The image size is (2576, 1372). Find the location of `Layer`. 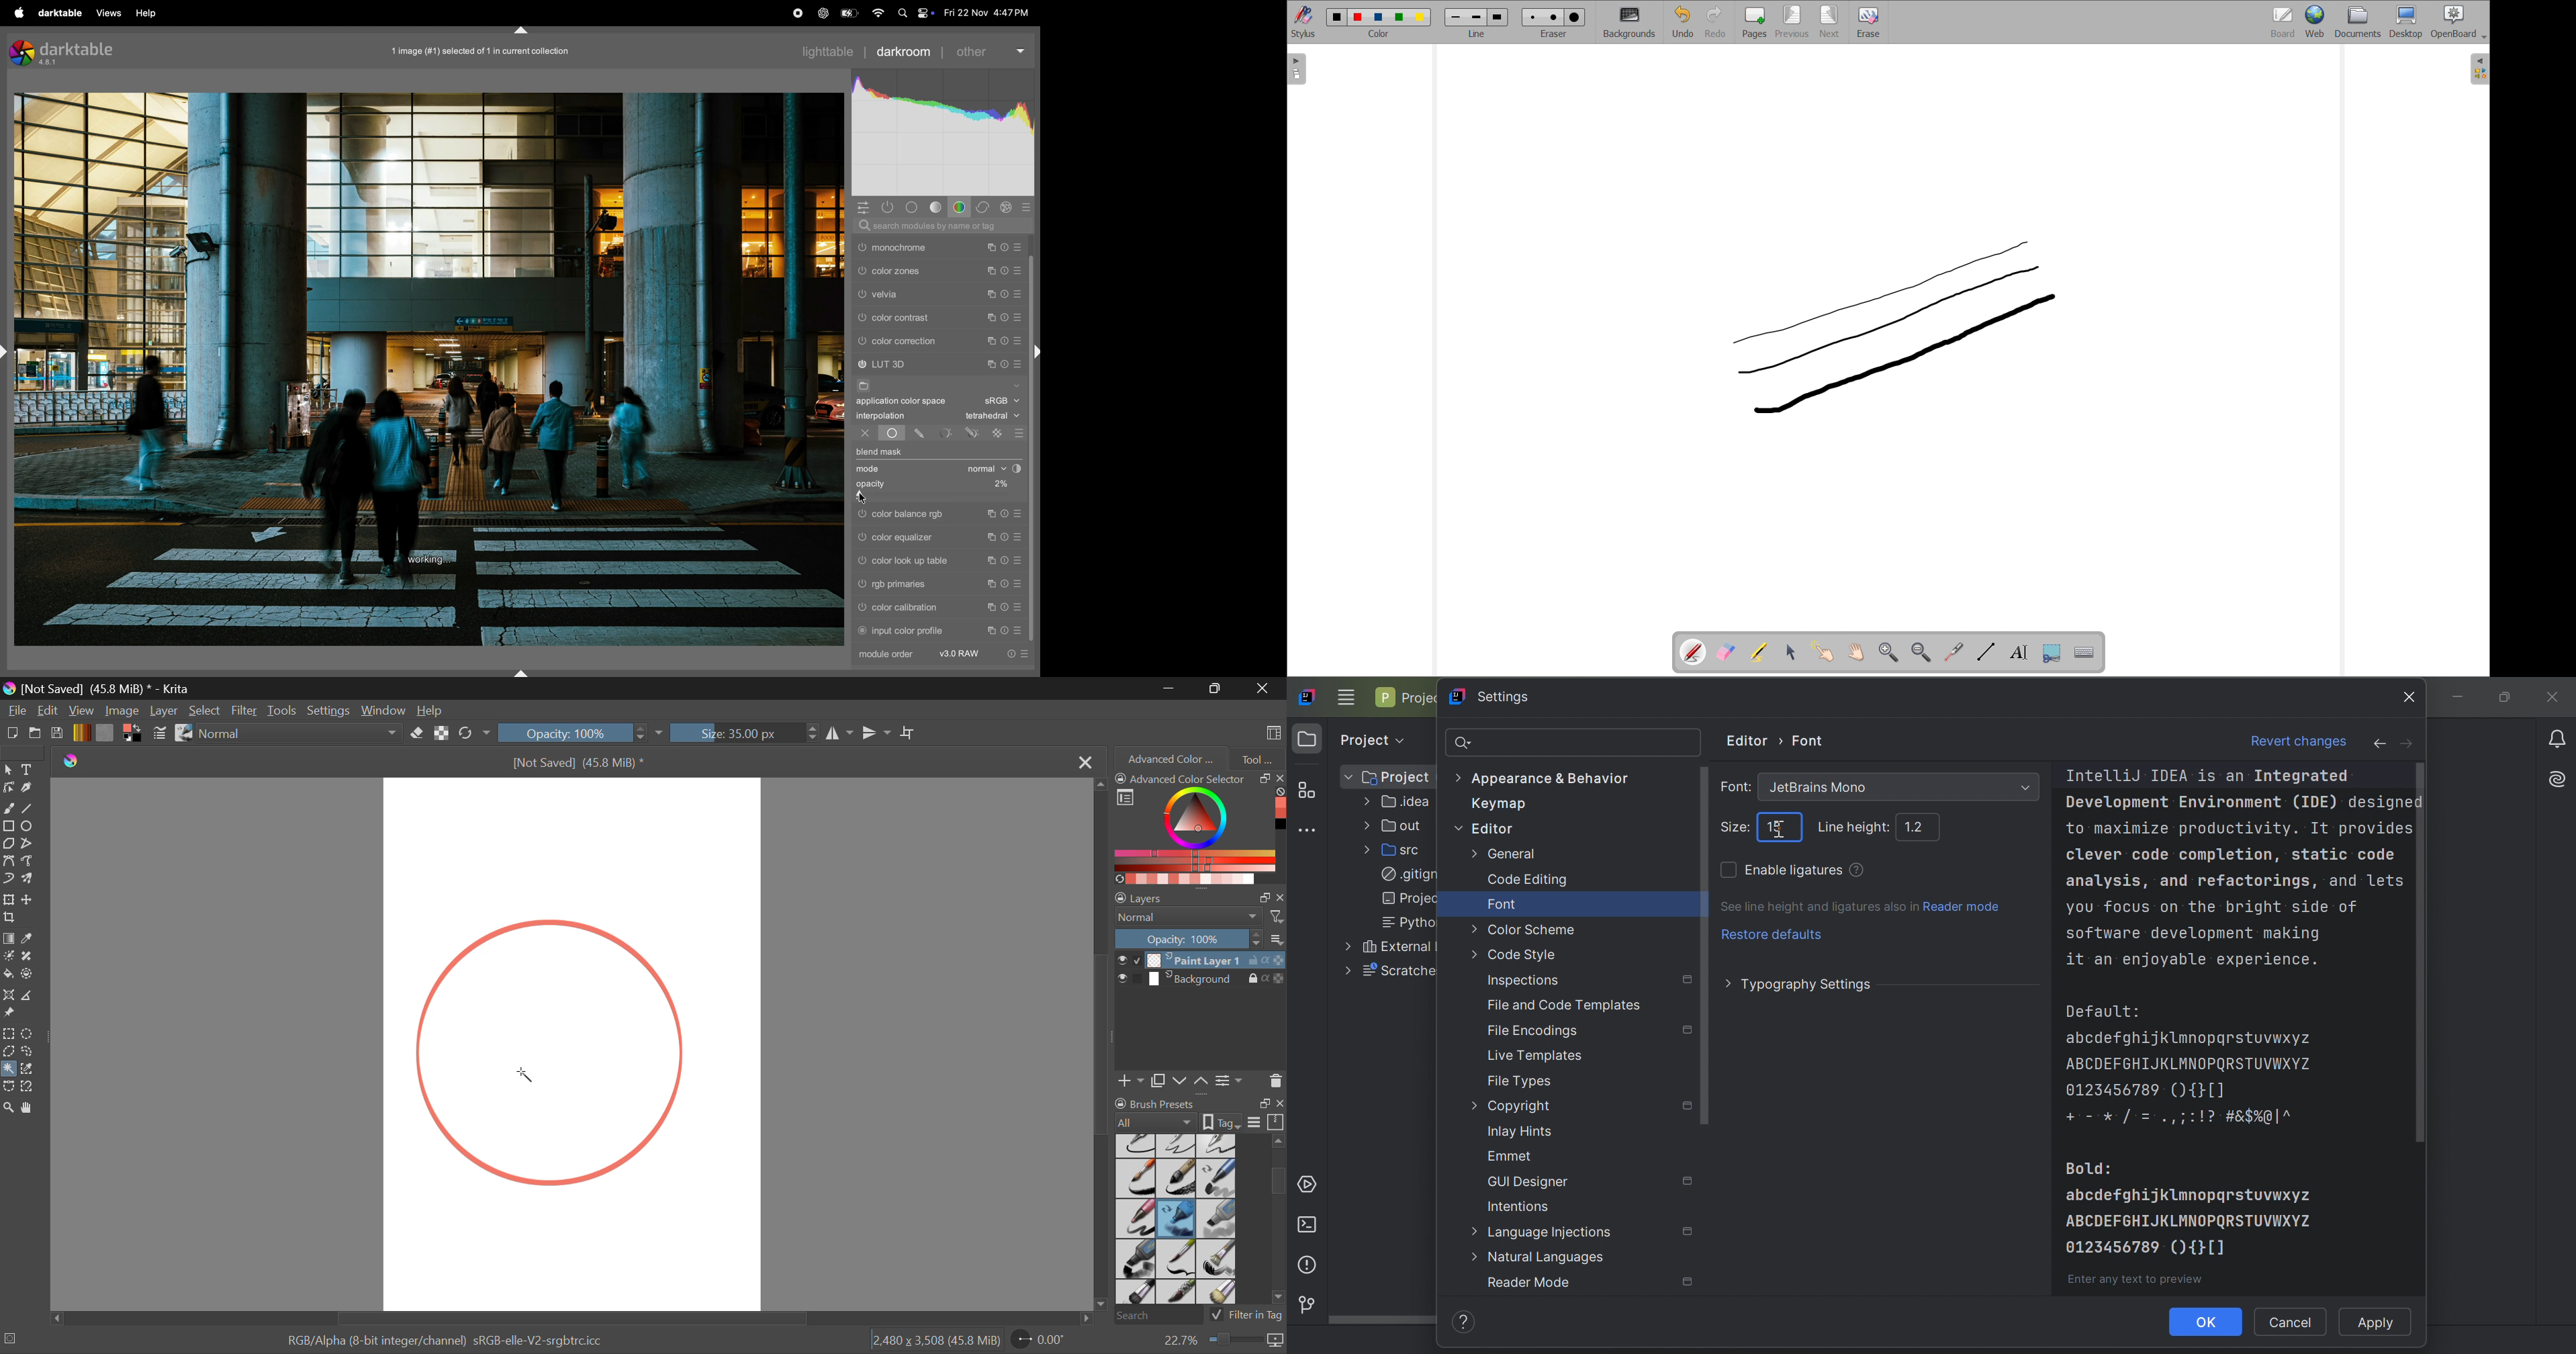

Layer is located at coordinates (164, 711).